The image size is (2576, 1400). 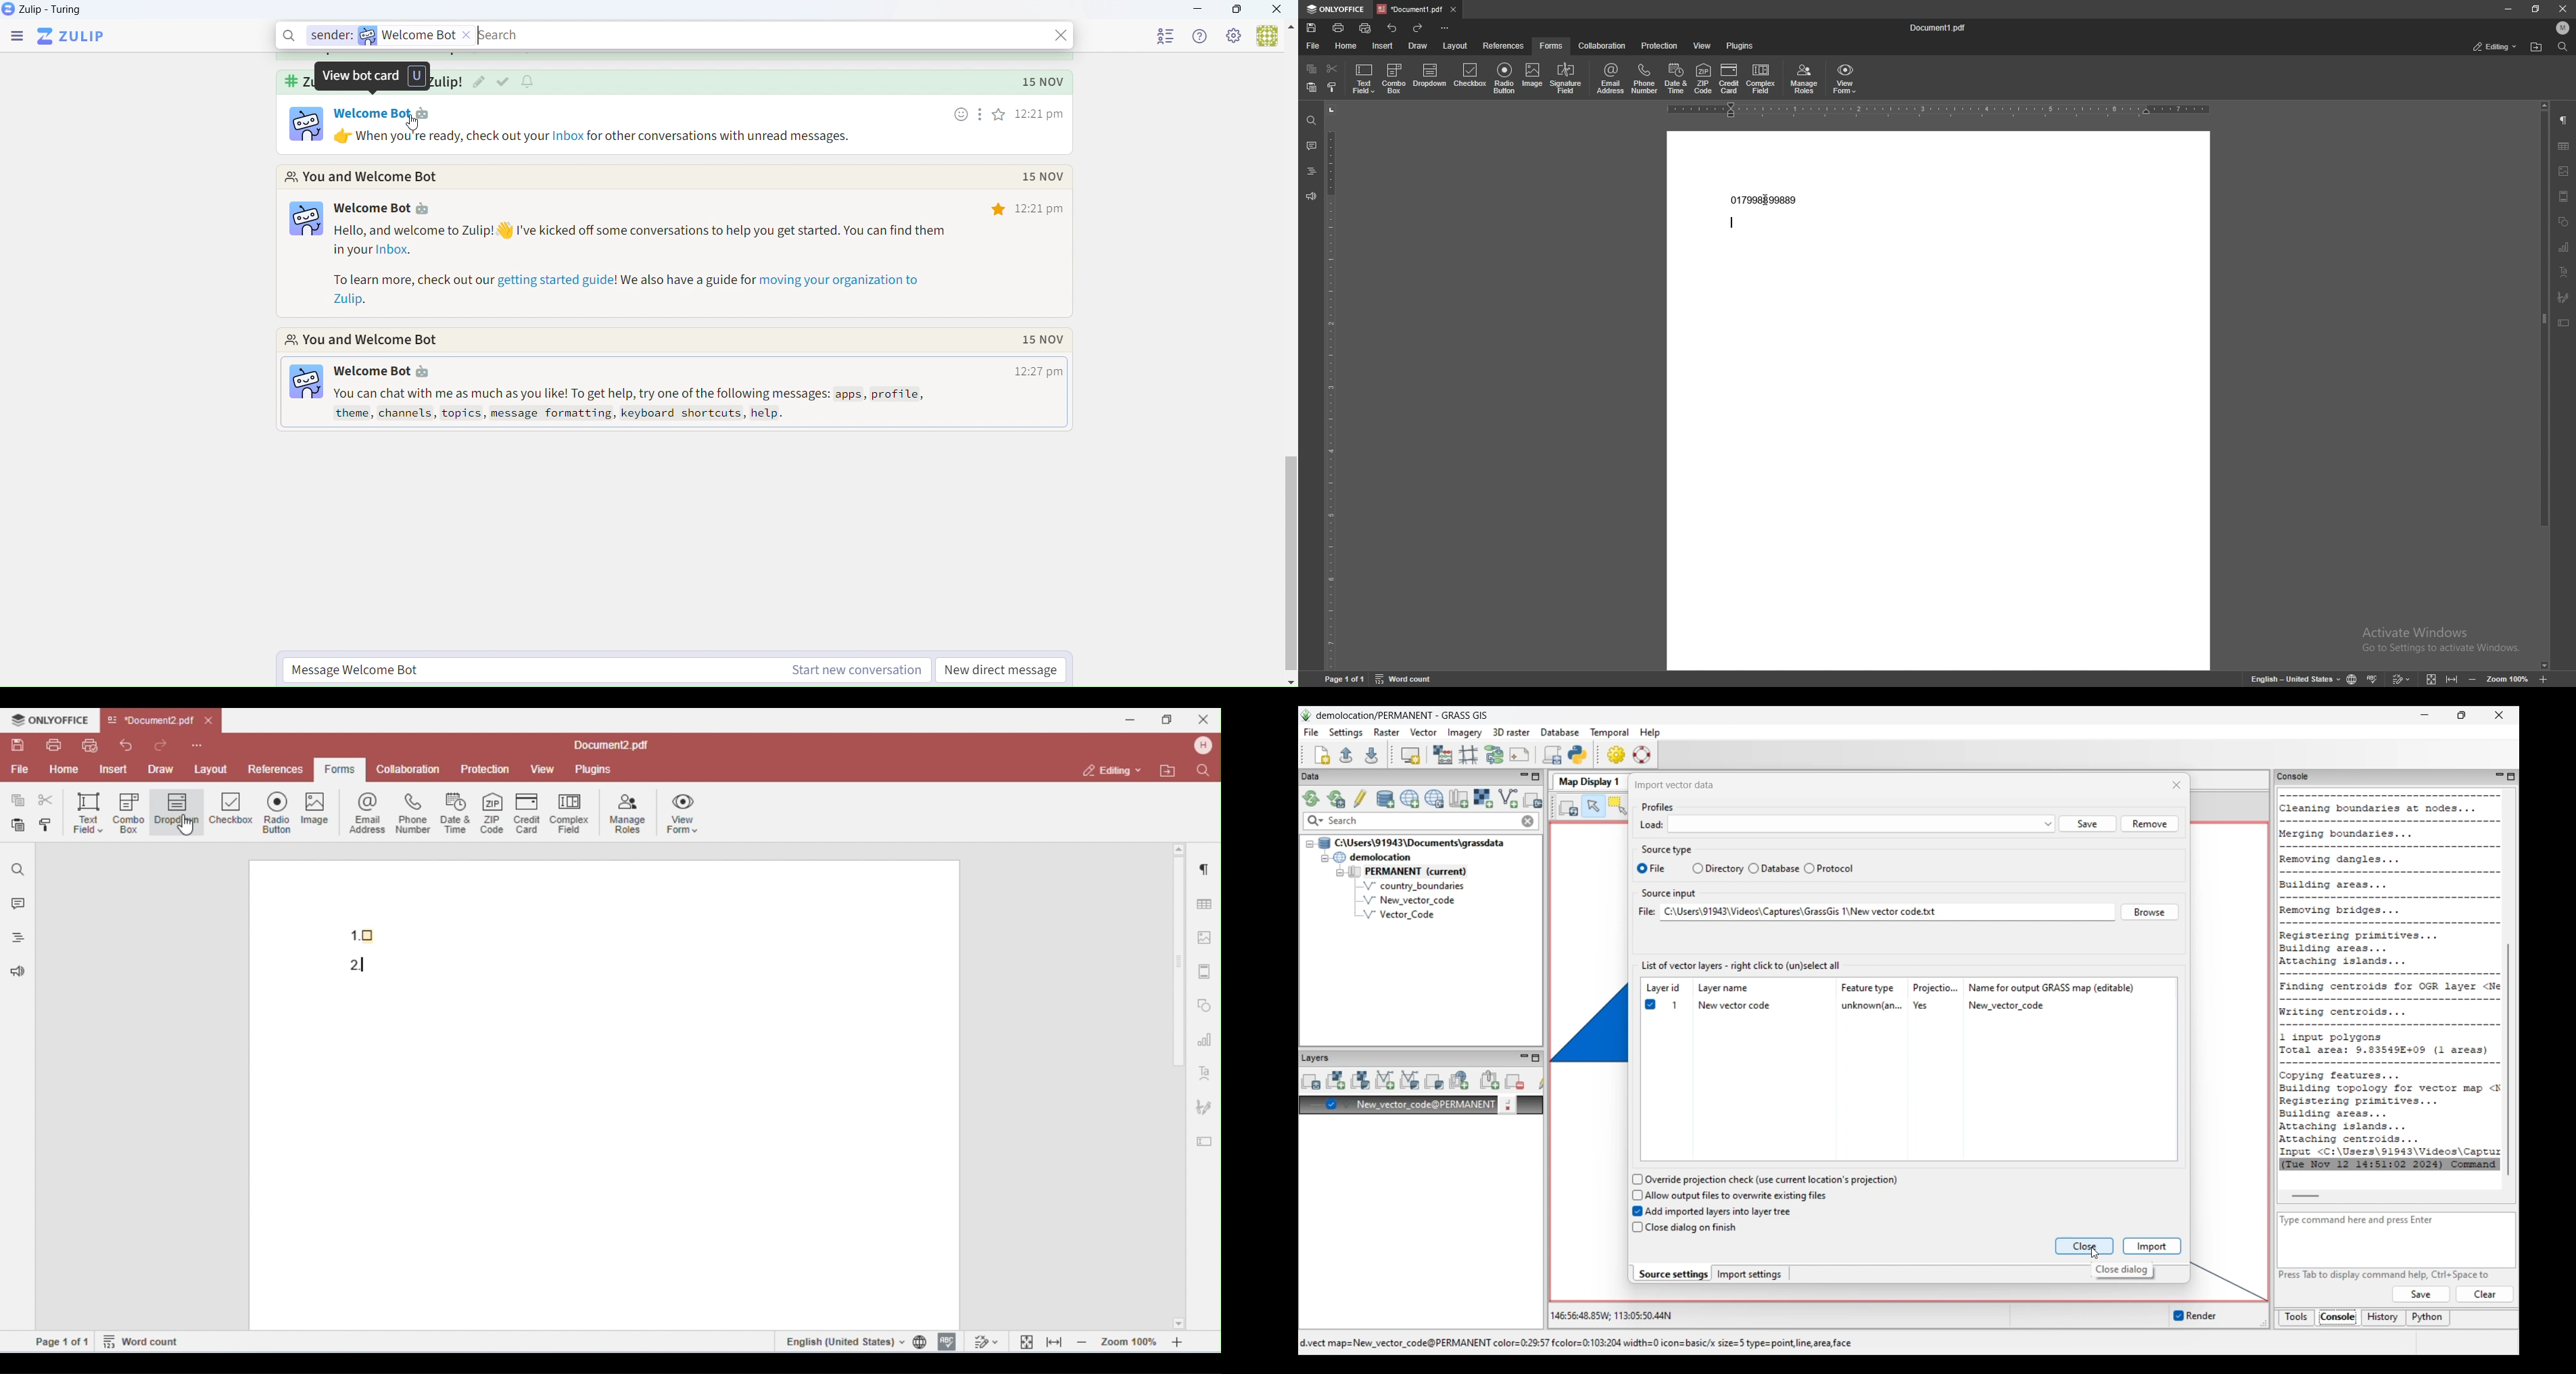 I want to click on paragraph, so click(x=2563, y=120).